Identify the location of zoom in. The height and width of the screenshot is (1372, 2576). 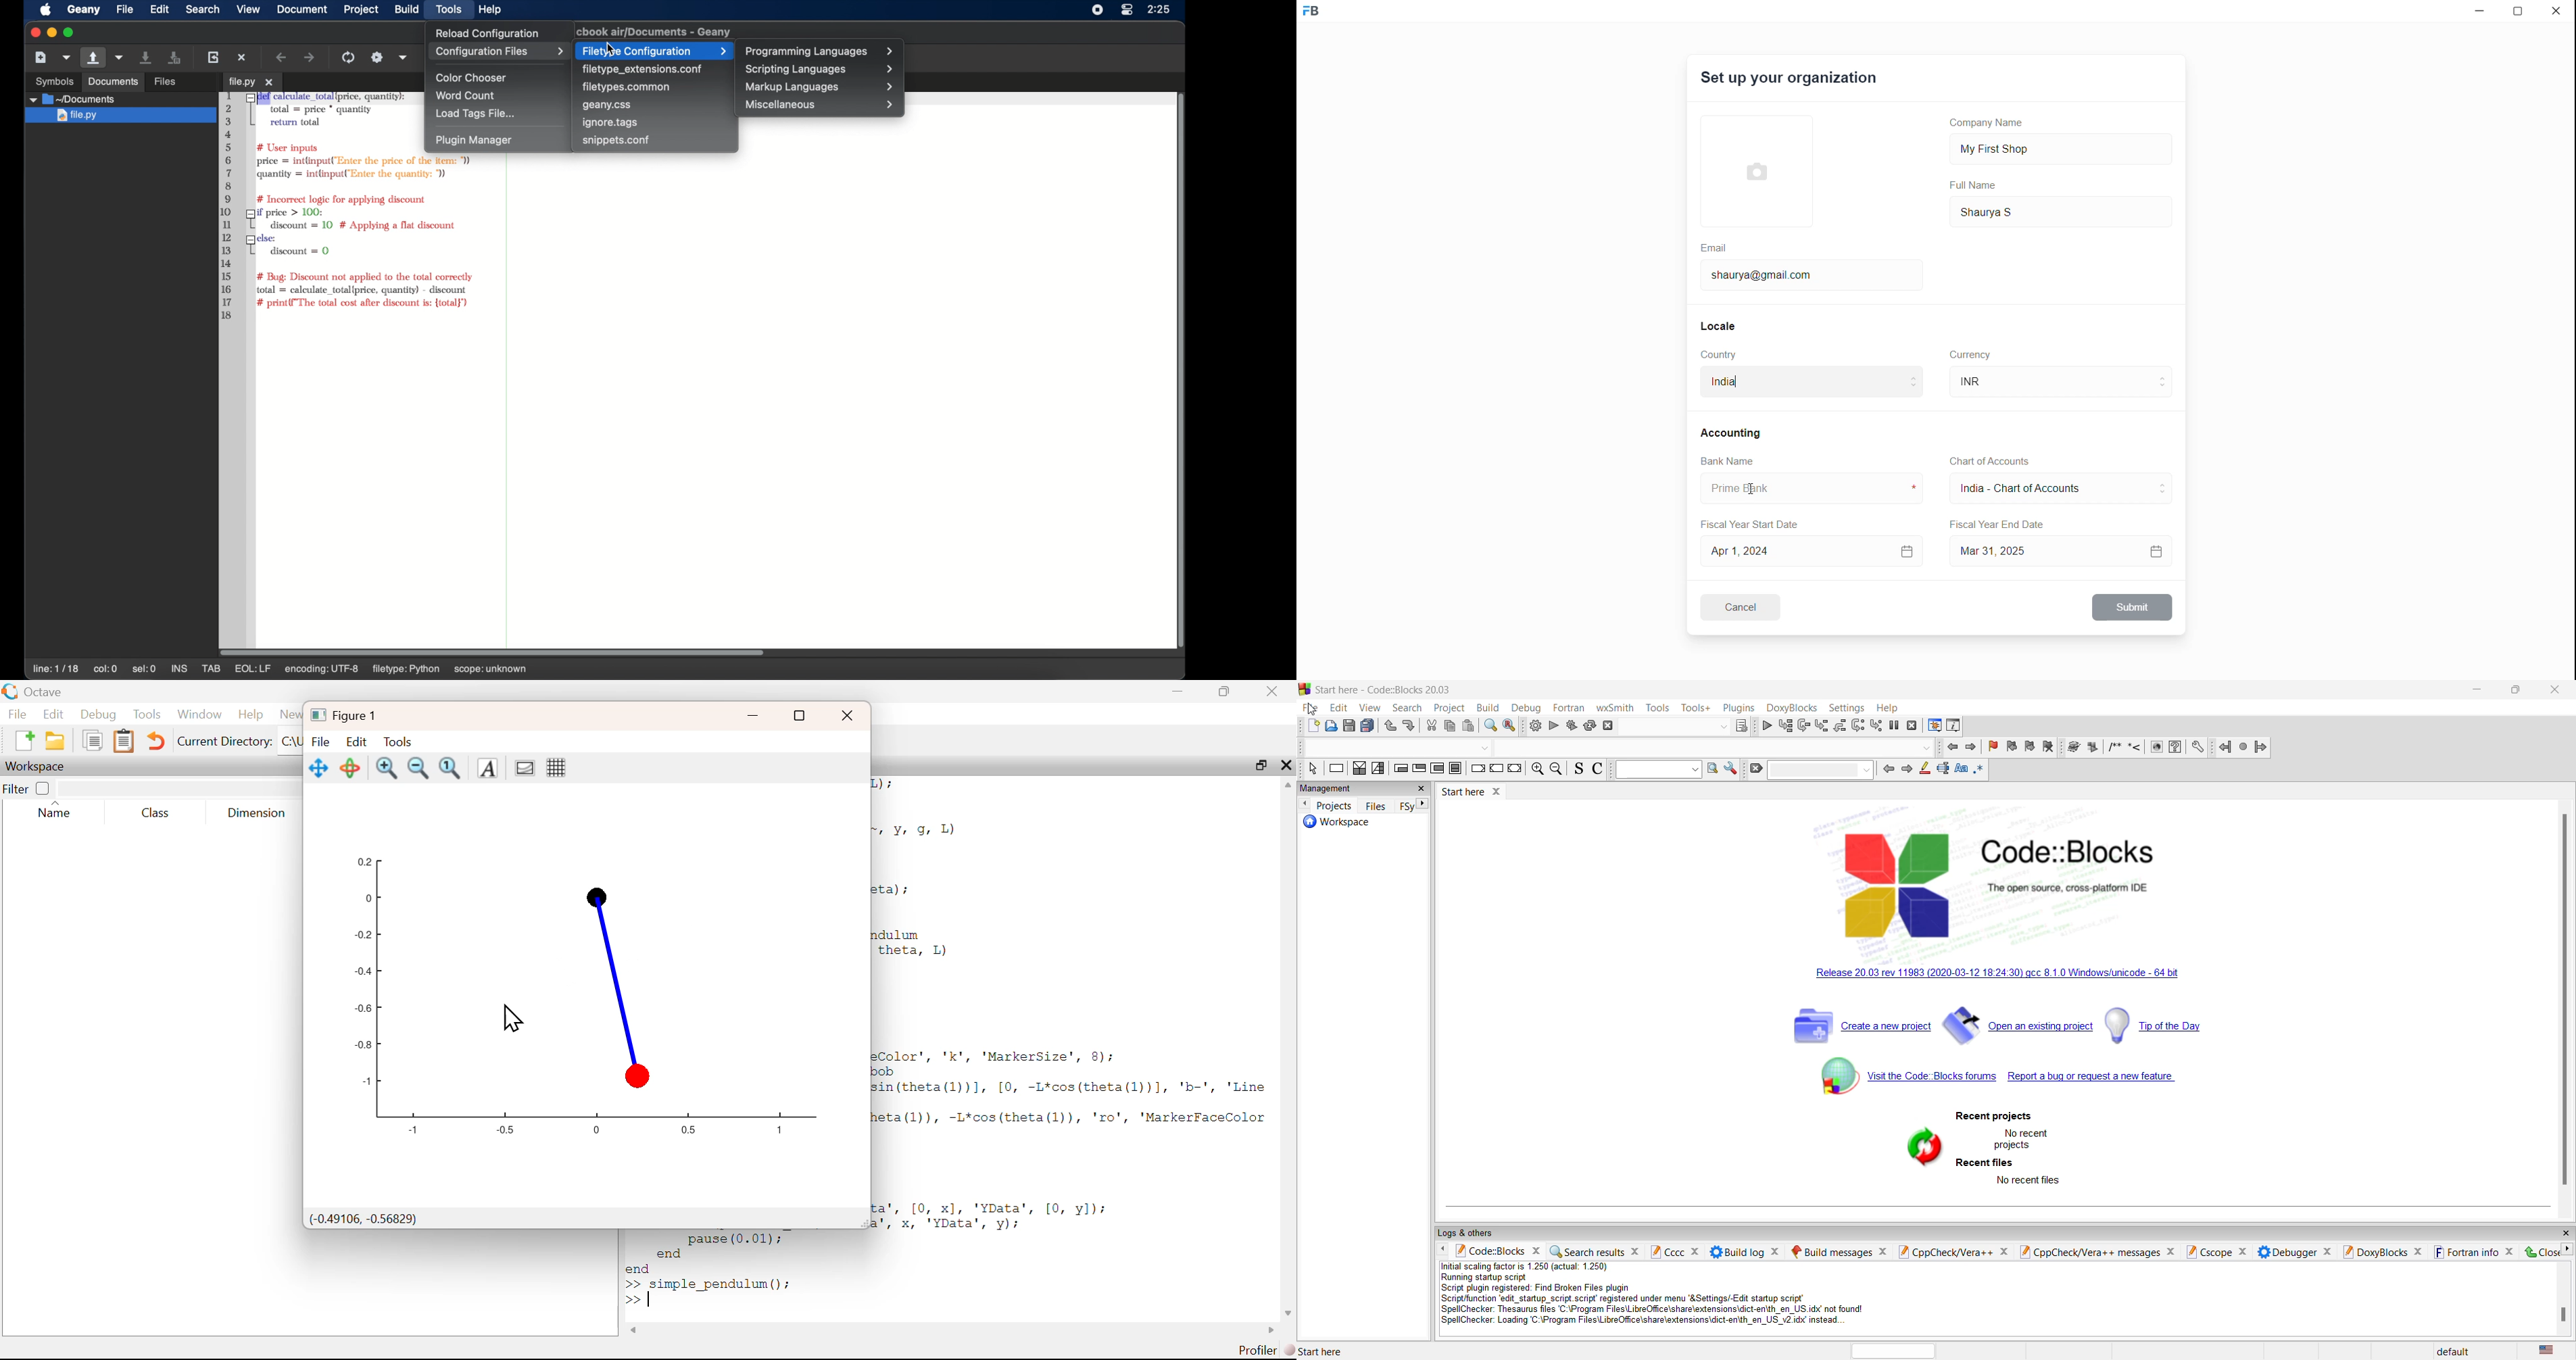
(1538, 769).